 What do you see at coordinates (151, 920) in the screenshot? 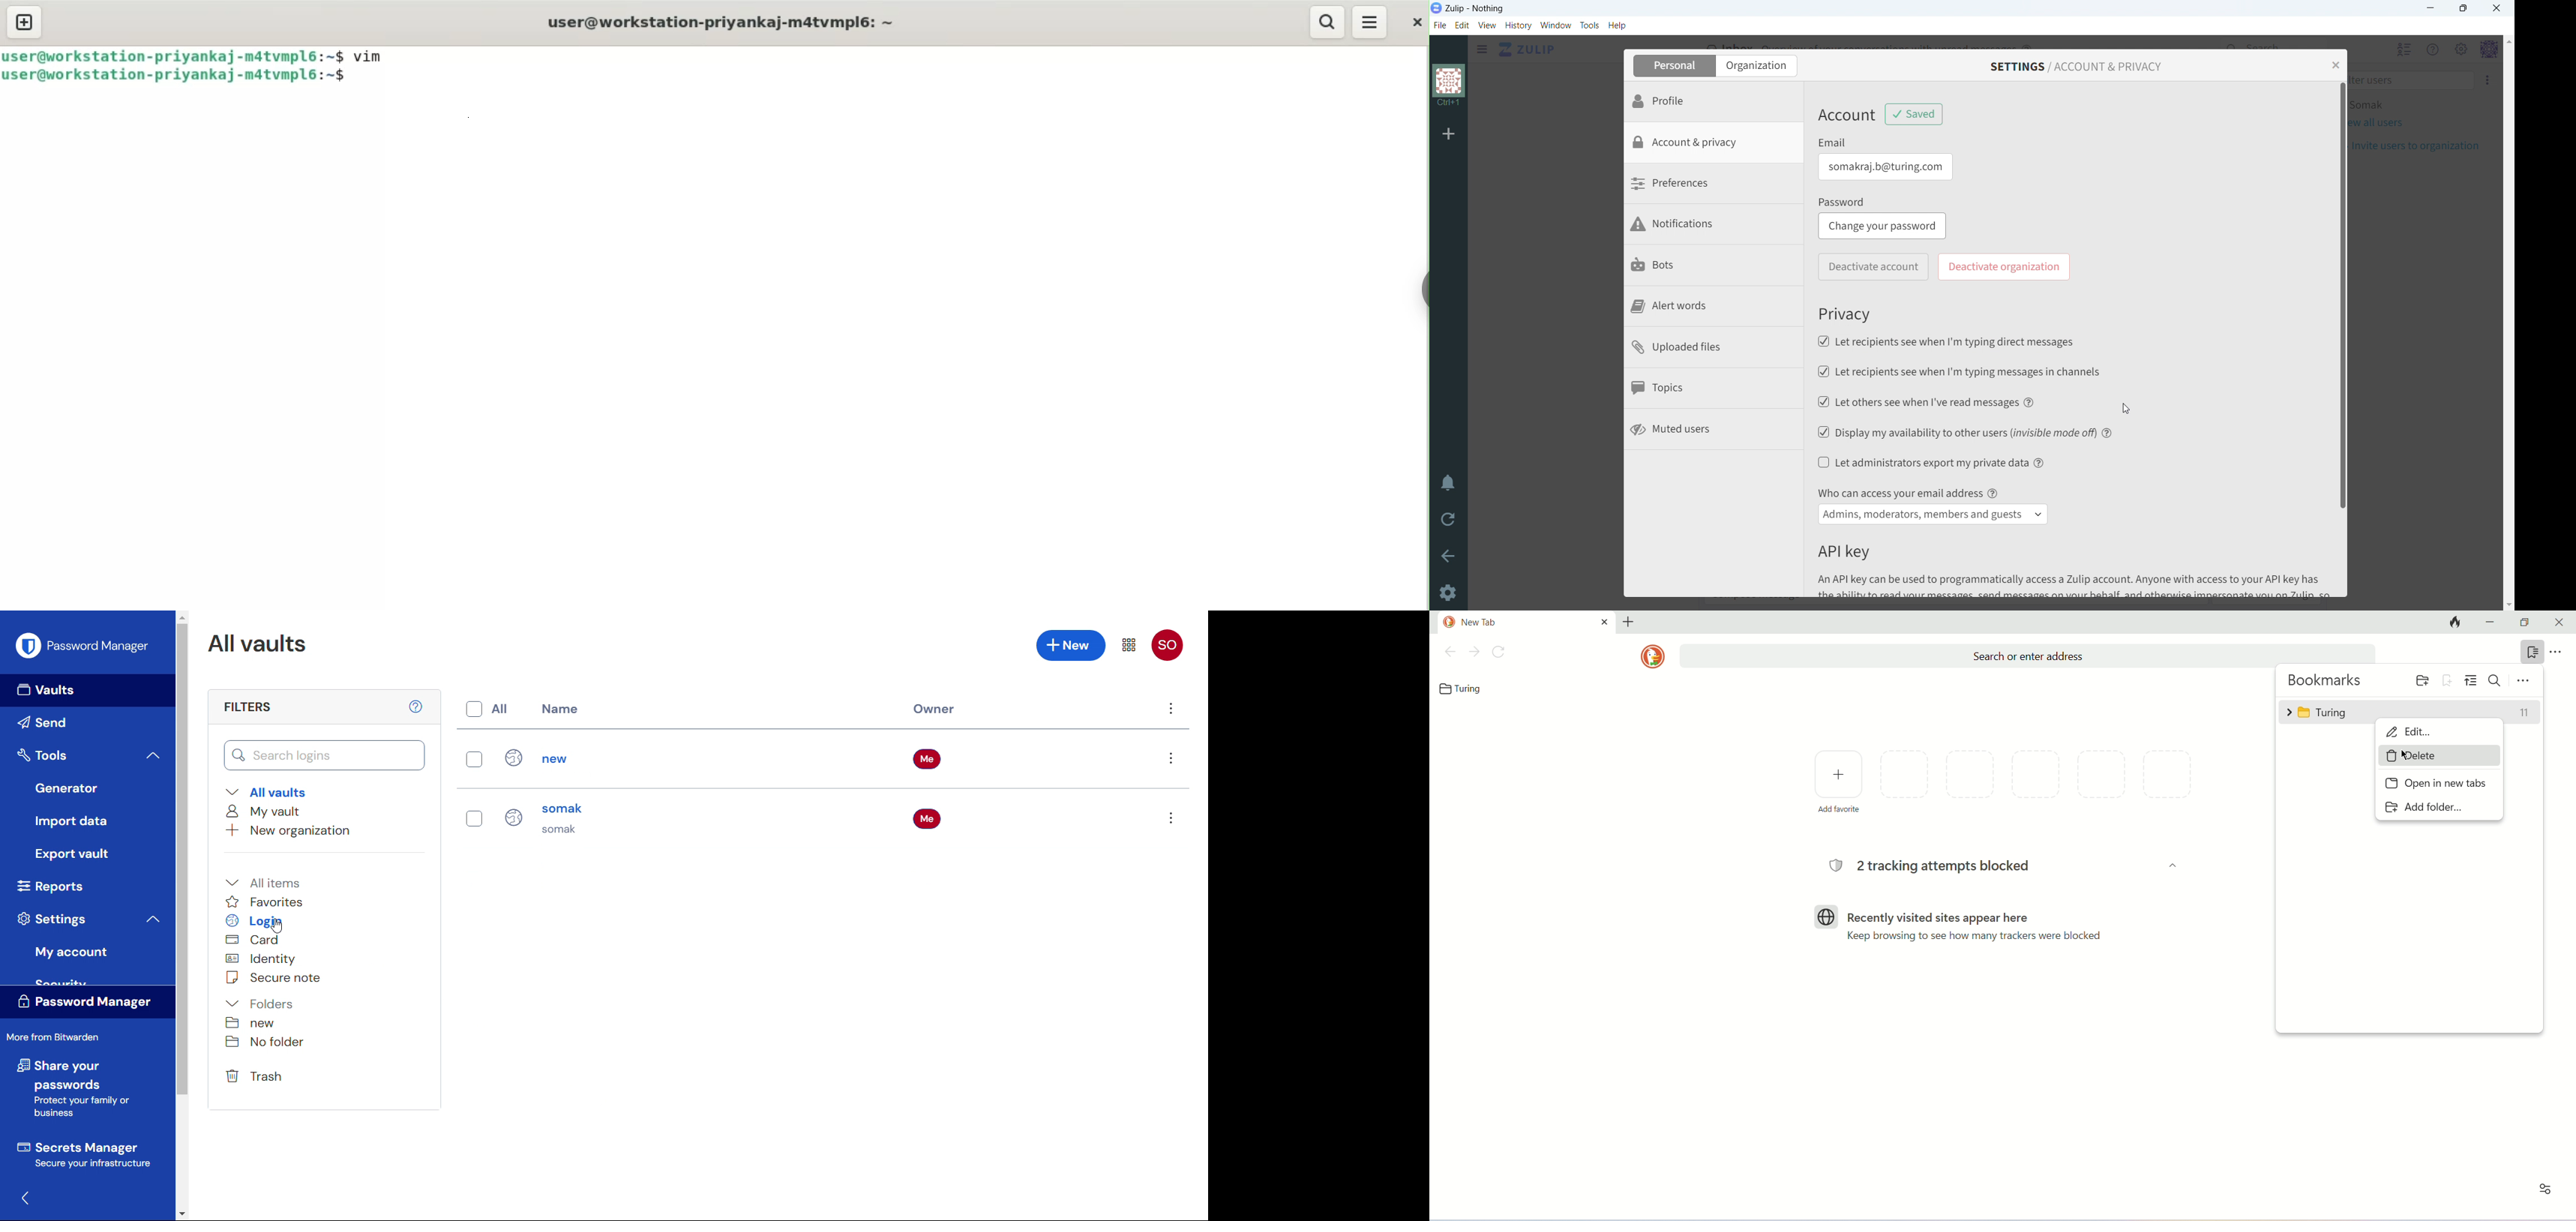
I see `Collapse settings menu ` at bounding box center [151, 920].